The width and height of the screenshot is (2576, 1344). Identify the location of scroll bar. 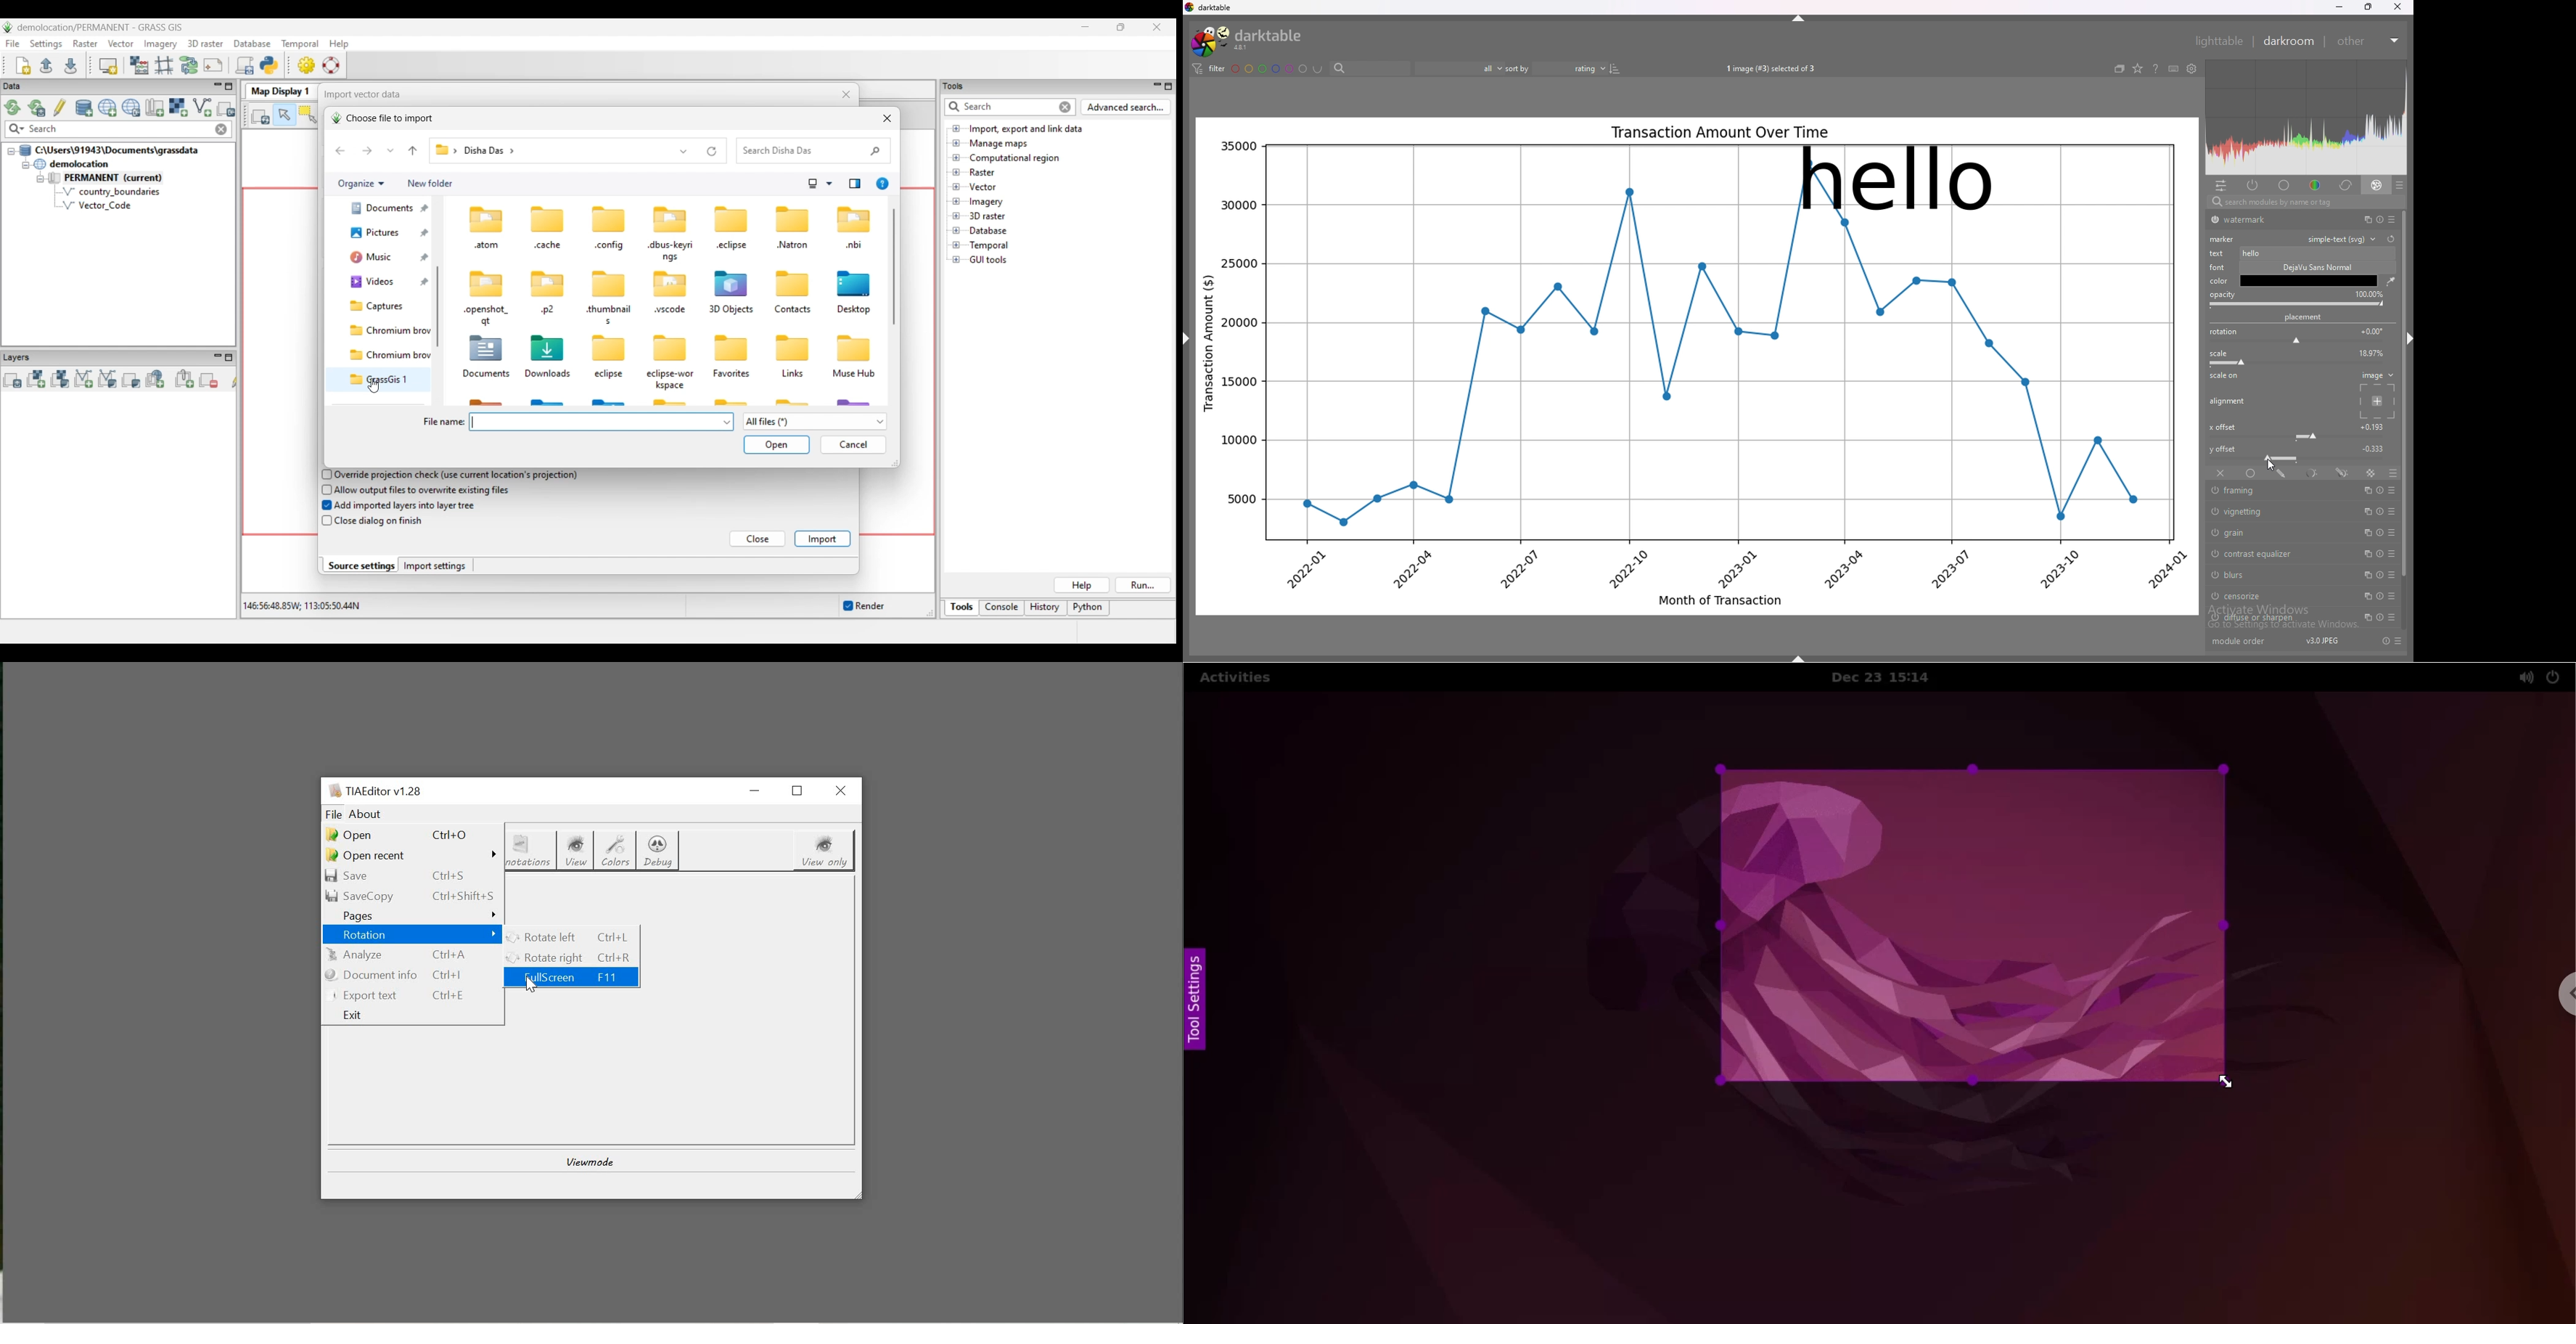
(2406, 393).